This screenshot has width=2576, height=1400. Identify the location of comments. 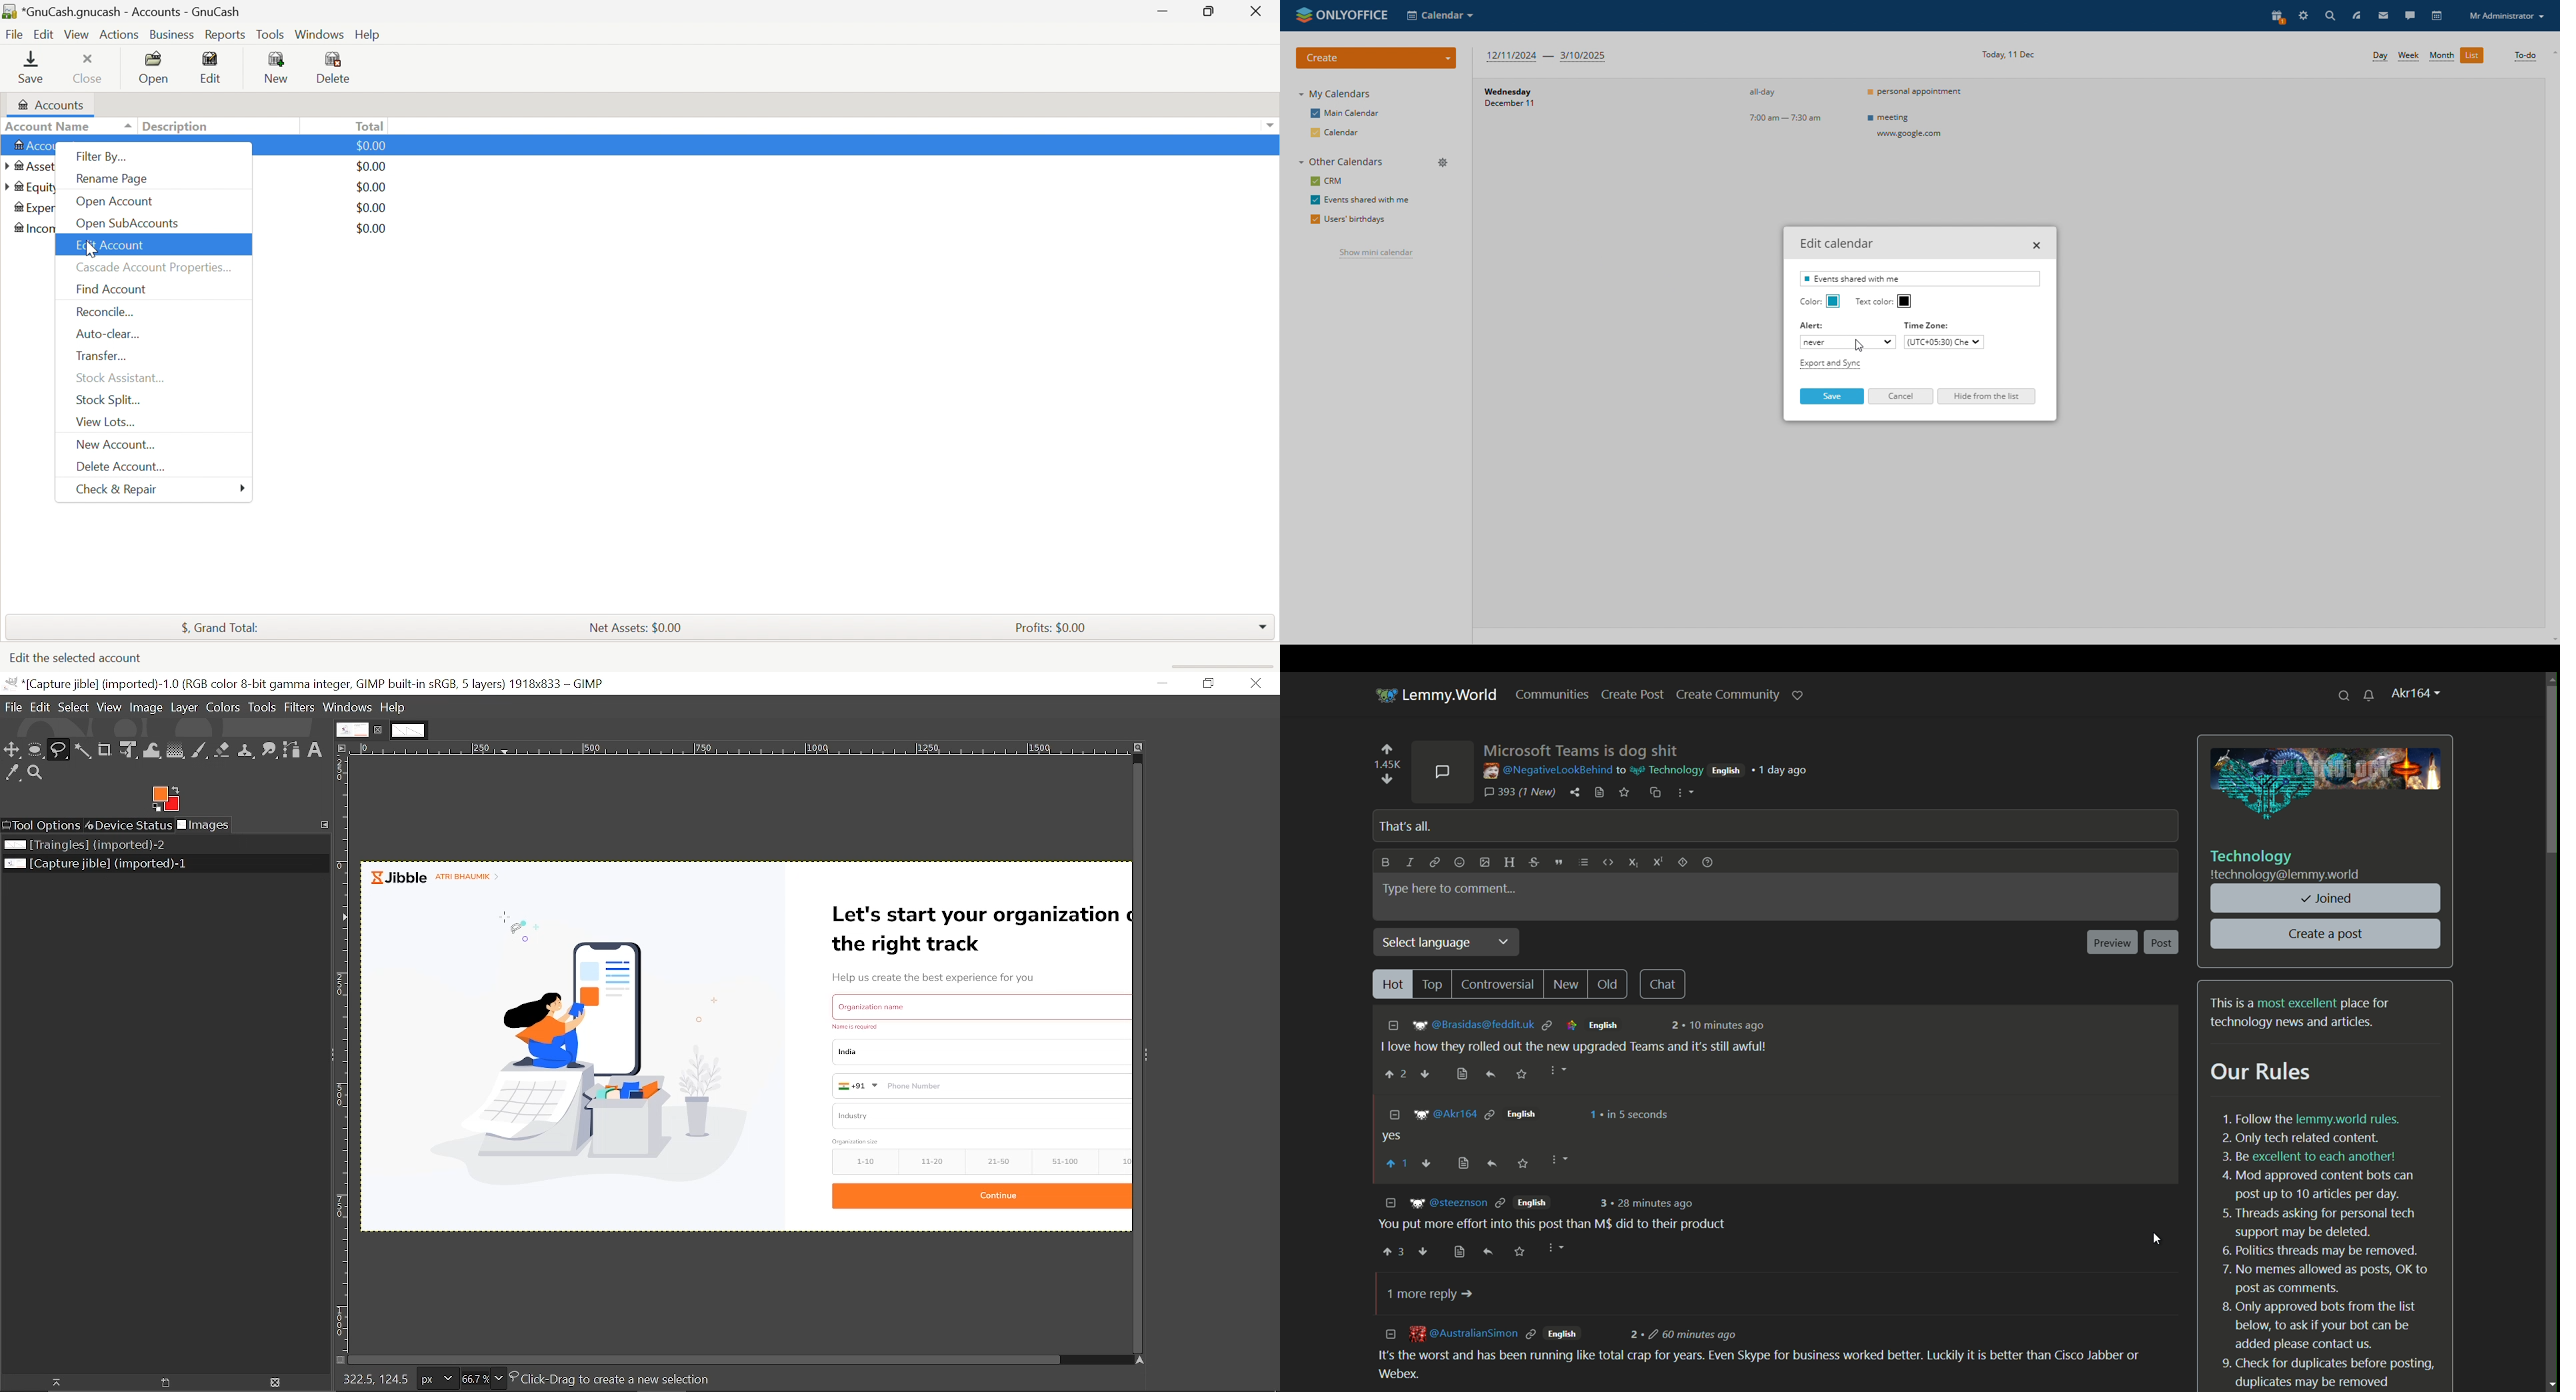
(1443, 770).